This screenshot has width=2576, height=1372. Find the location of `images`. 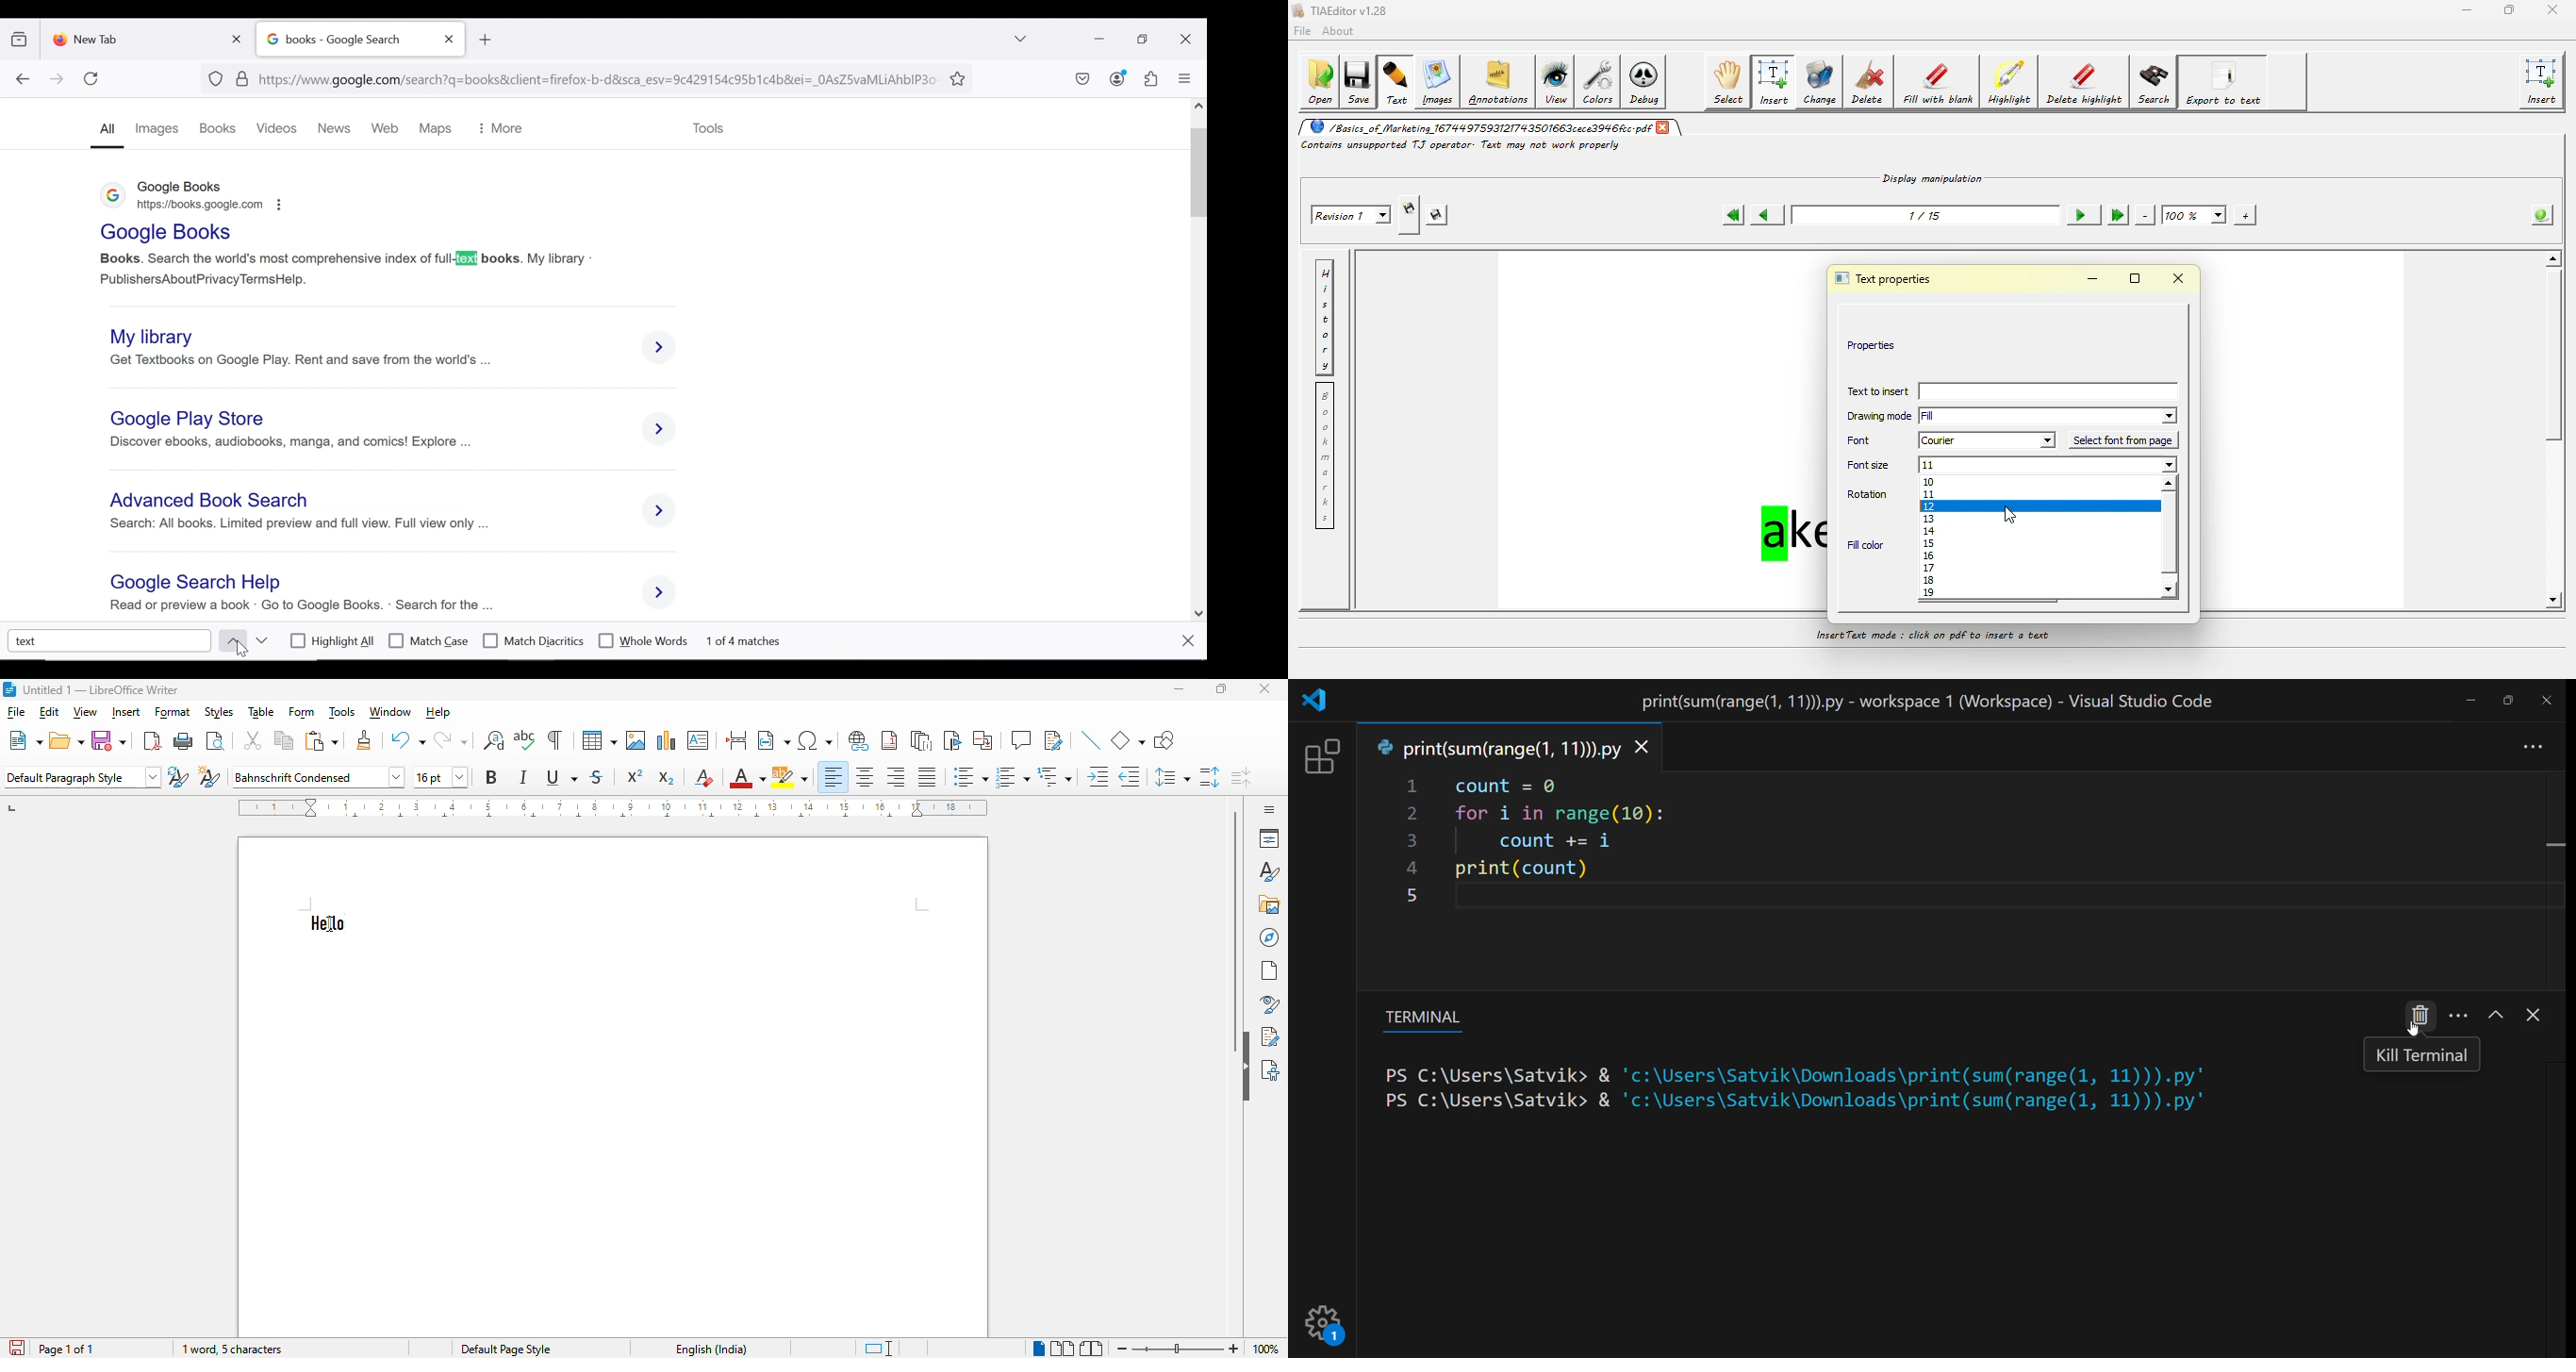

images is located at coordinates (158, 128).